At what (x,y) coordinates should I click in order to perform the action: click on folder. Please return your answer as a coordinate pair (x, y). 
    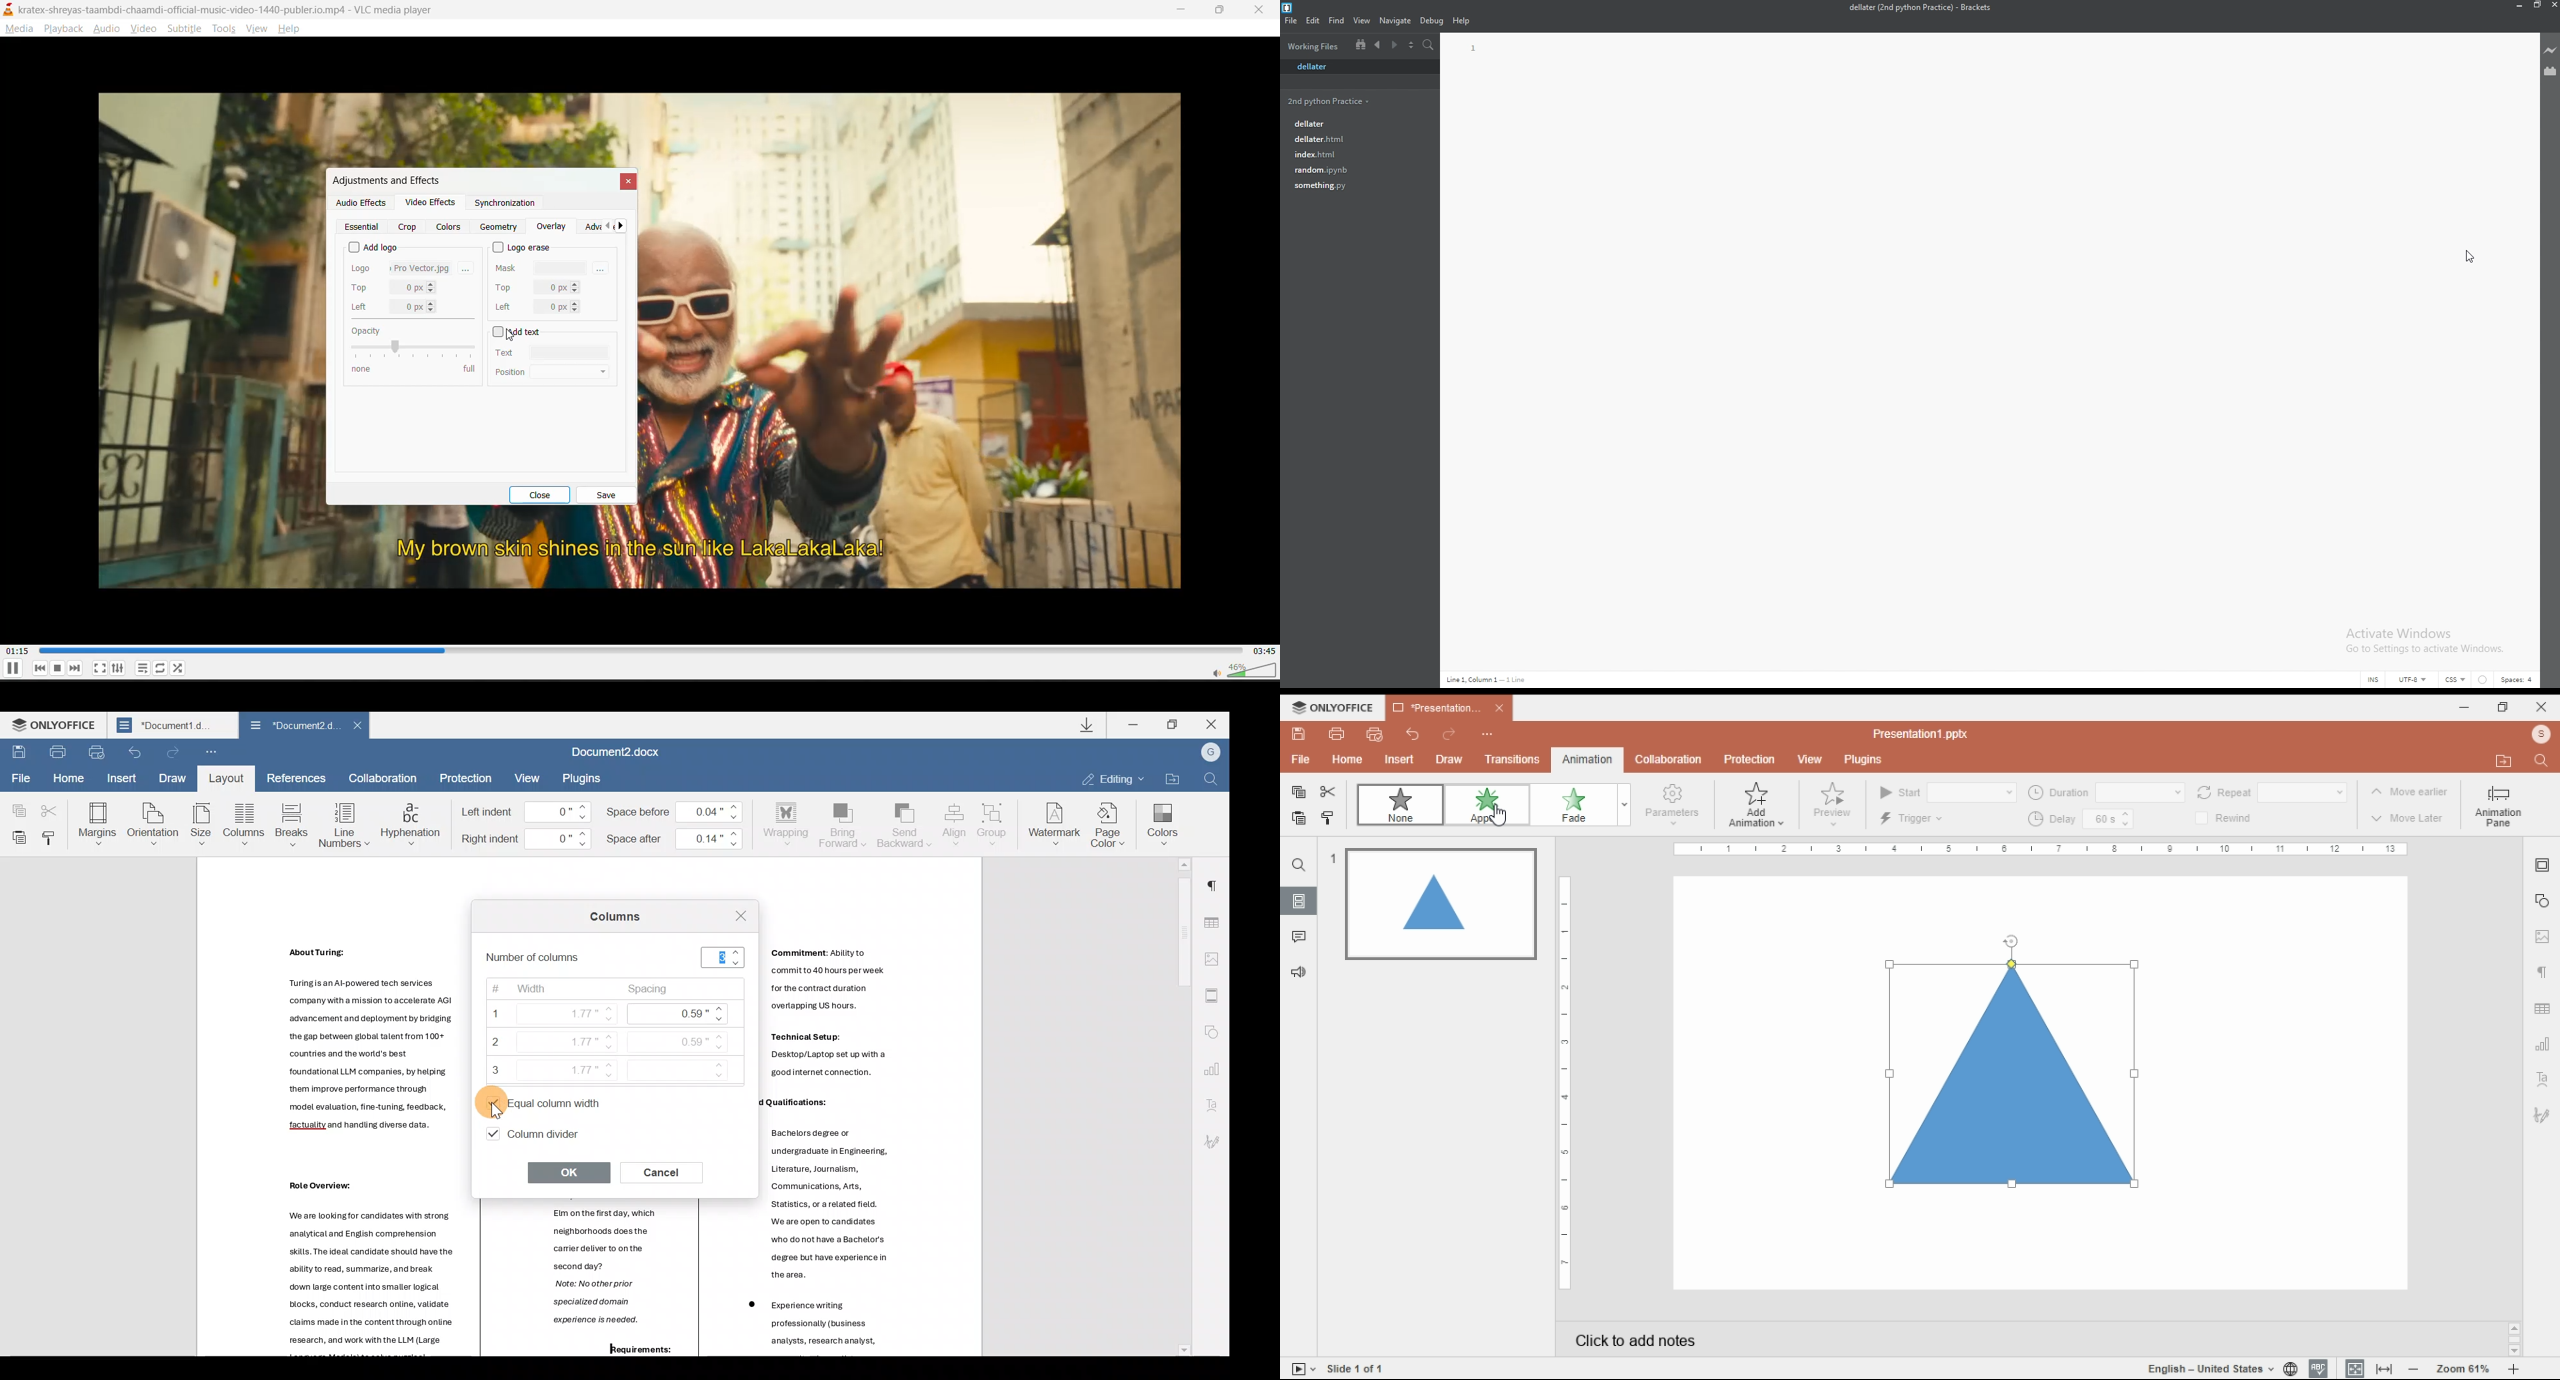
    Looking at the image, I should click on (1331, 101).